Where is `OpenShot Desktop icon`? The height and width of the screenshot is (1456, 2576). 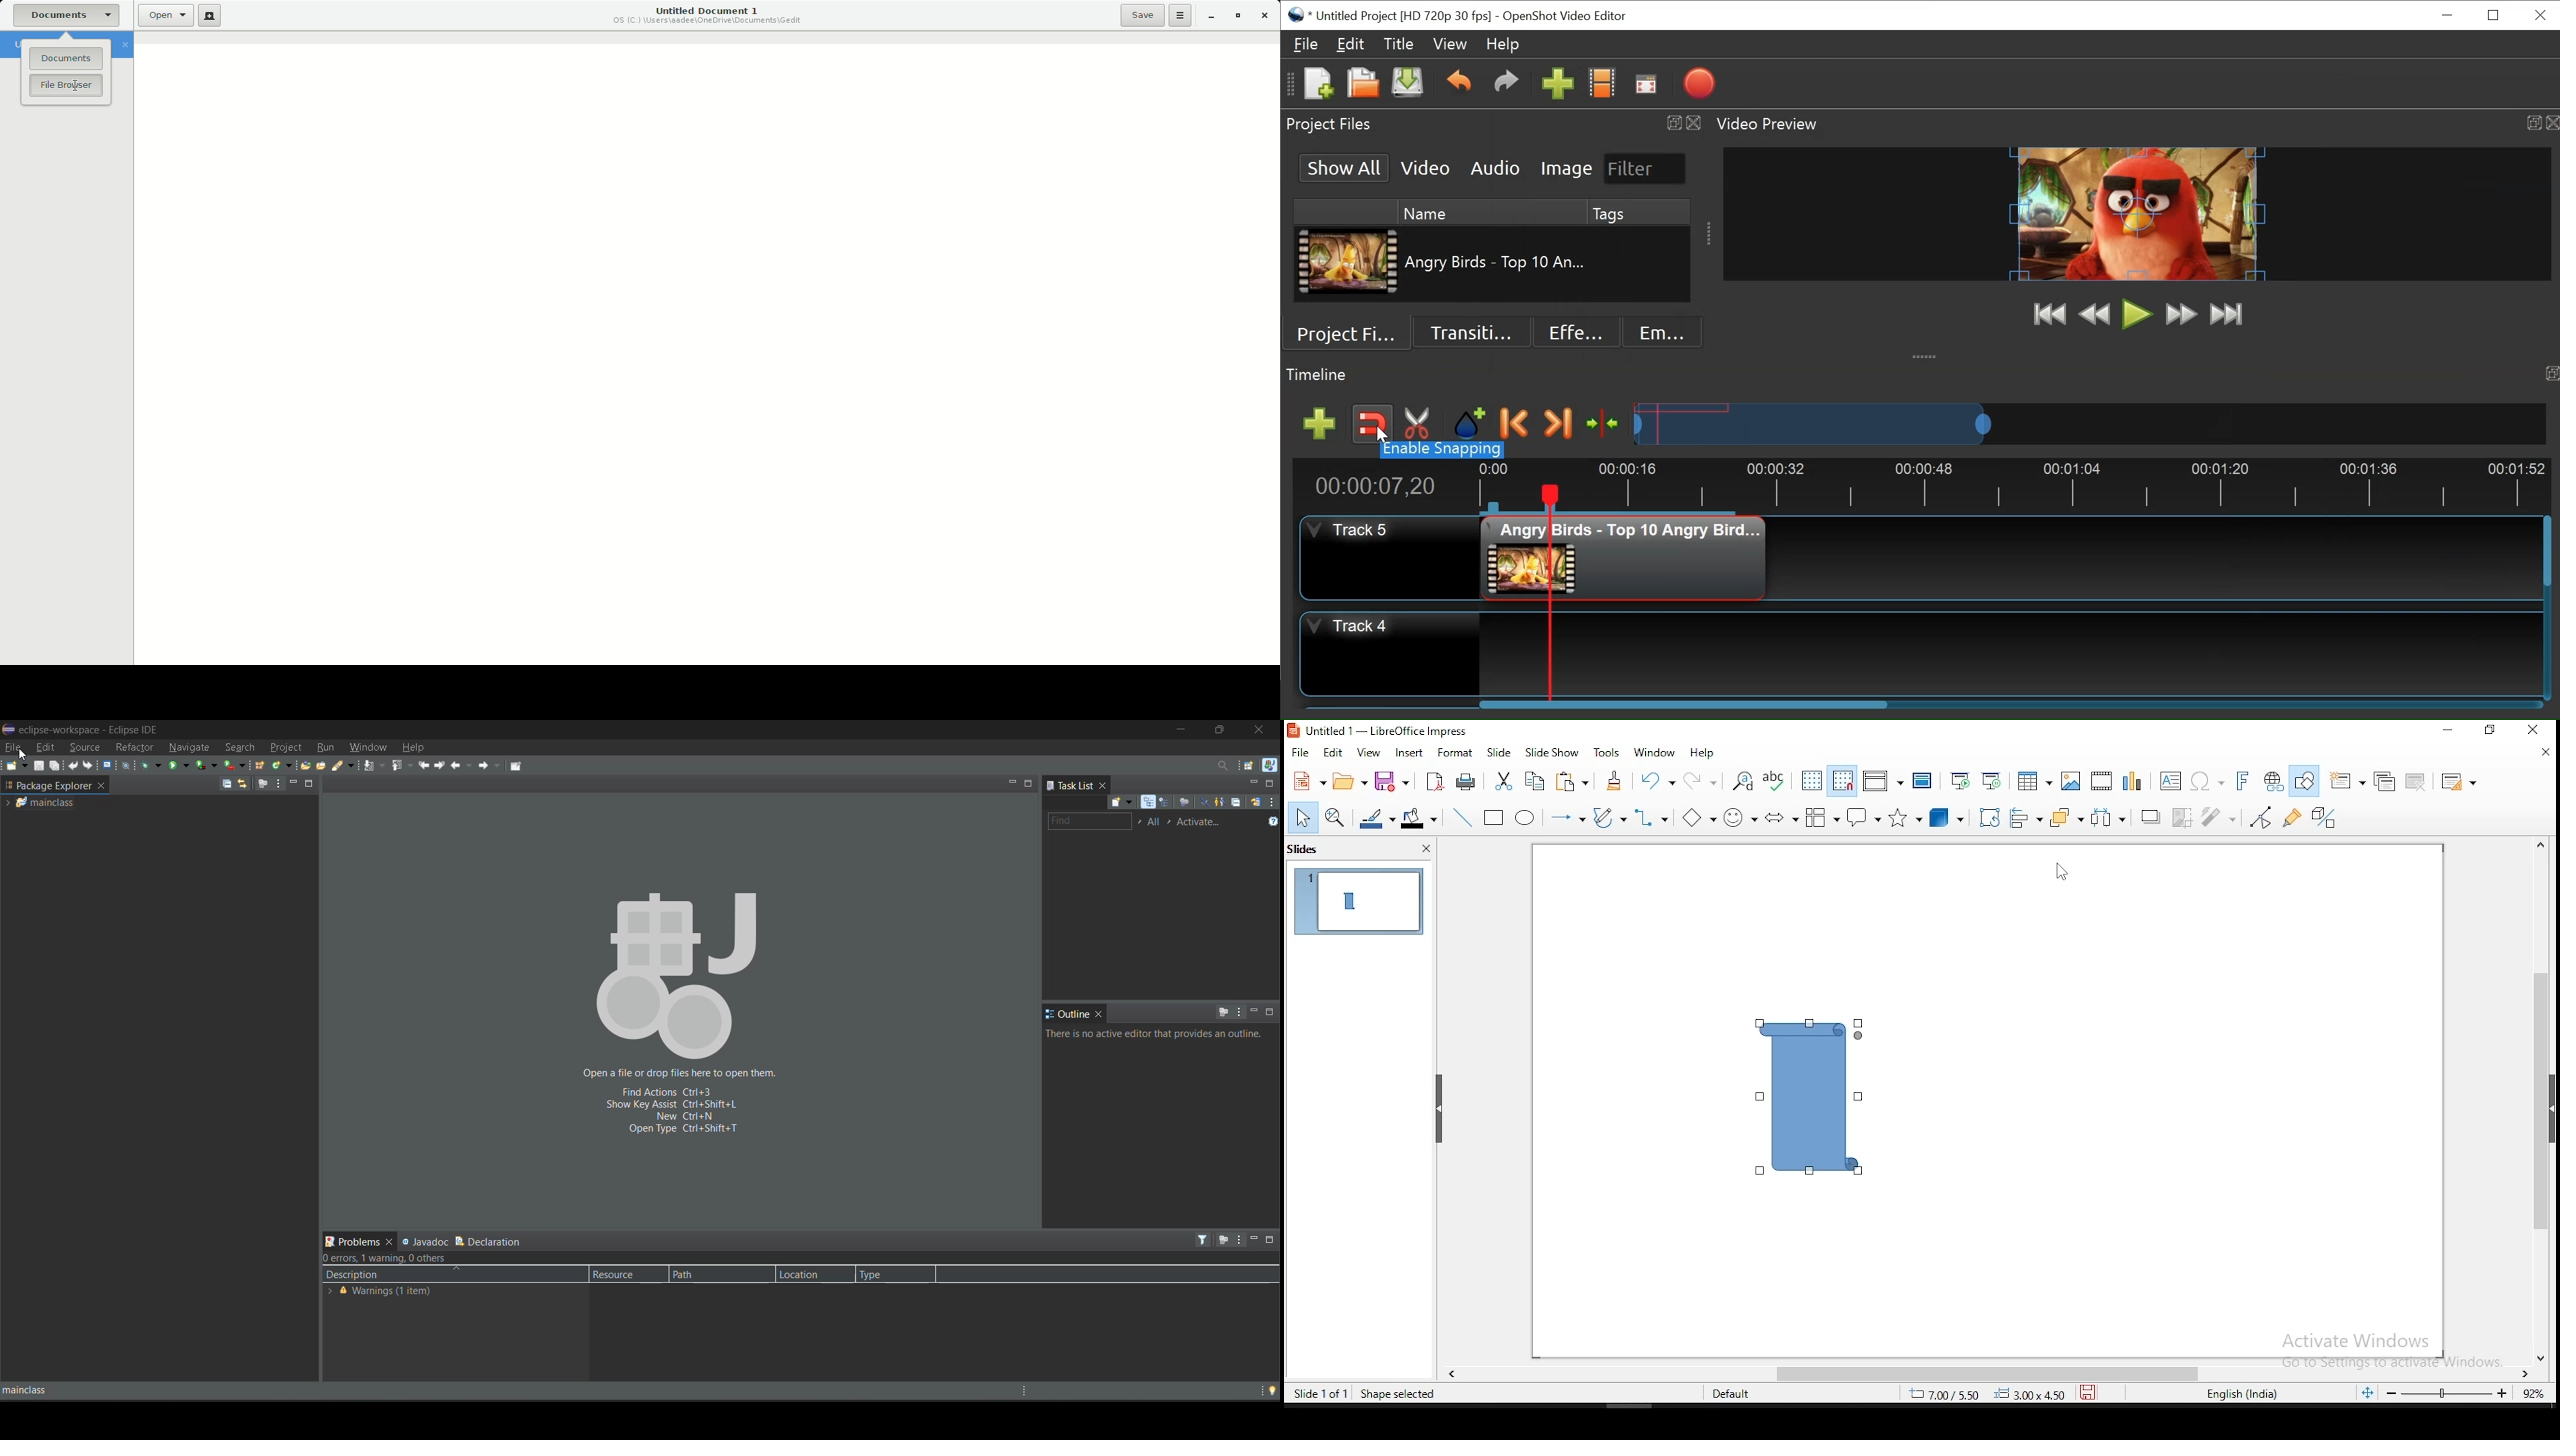
OpenShot Desktop icon is located at coordinates (1297, 15).